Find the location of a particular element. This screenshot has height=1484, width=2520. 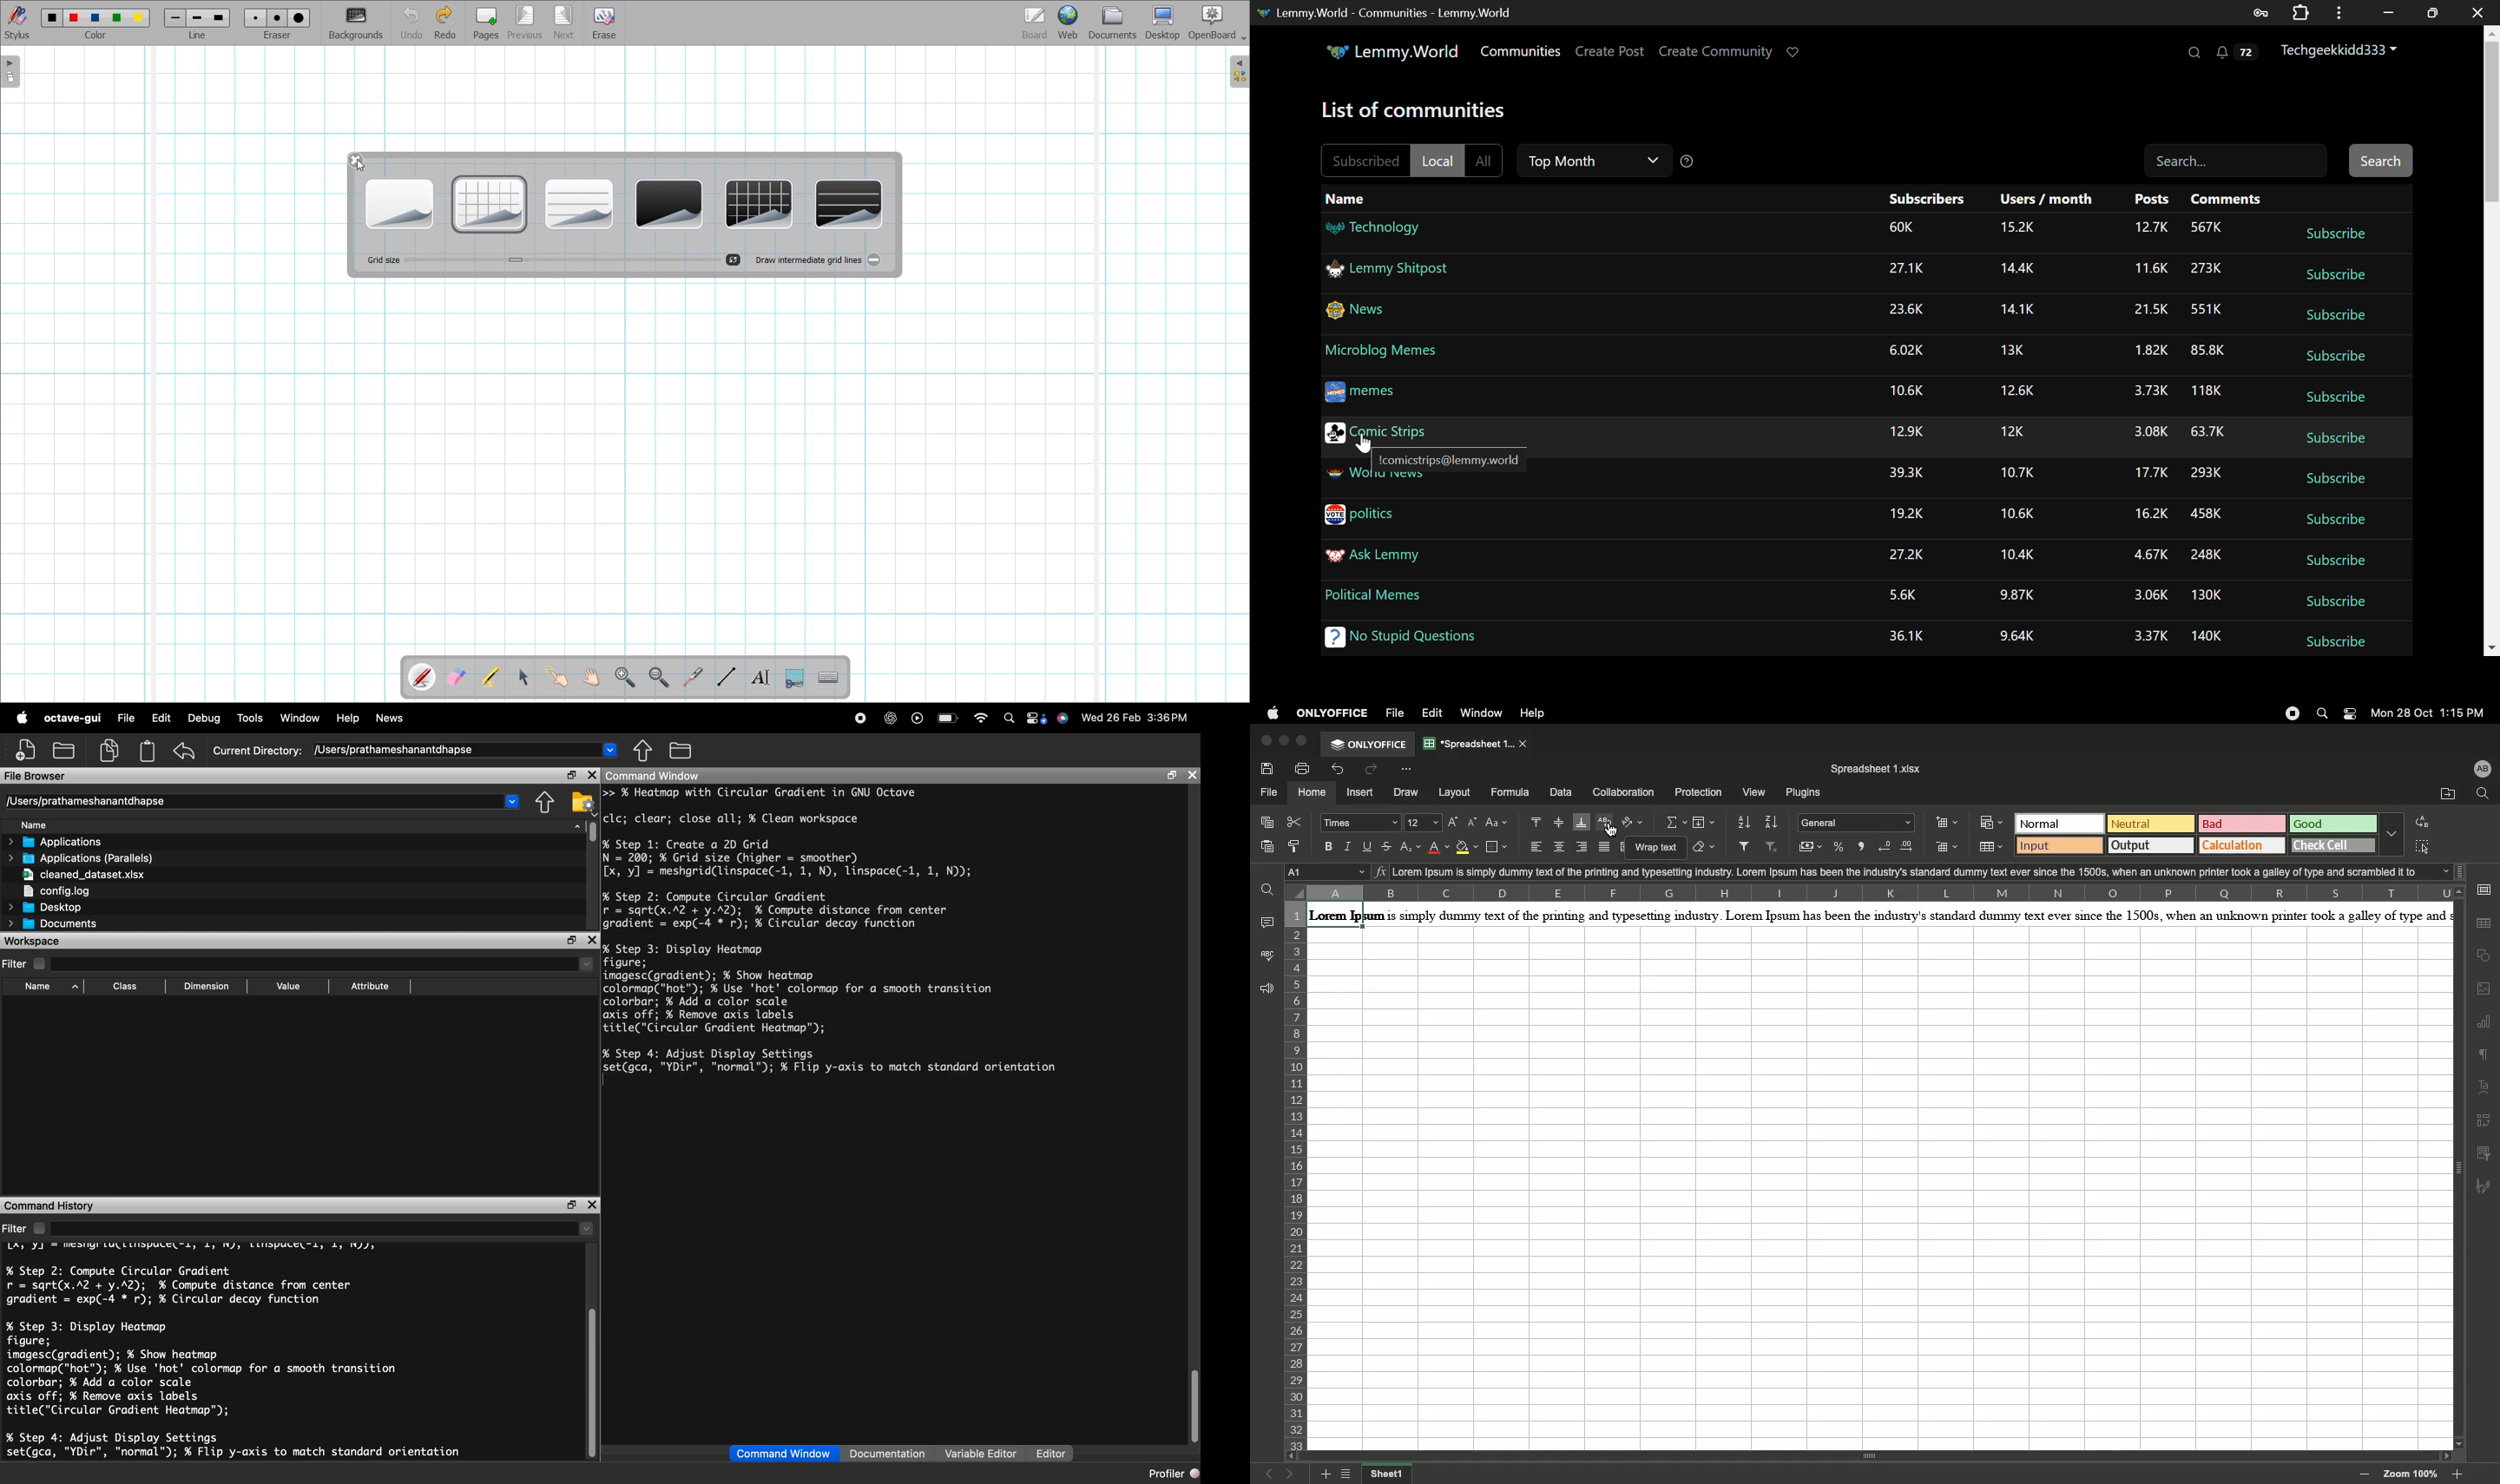

Subscribed Filter Unselected is located at coordinates (1365, 160).